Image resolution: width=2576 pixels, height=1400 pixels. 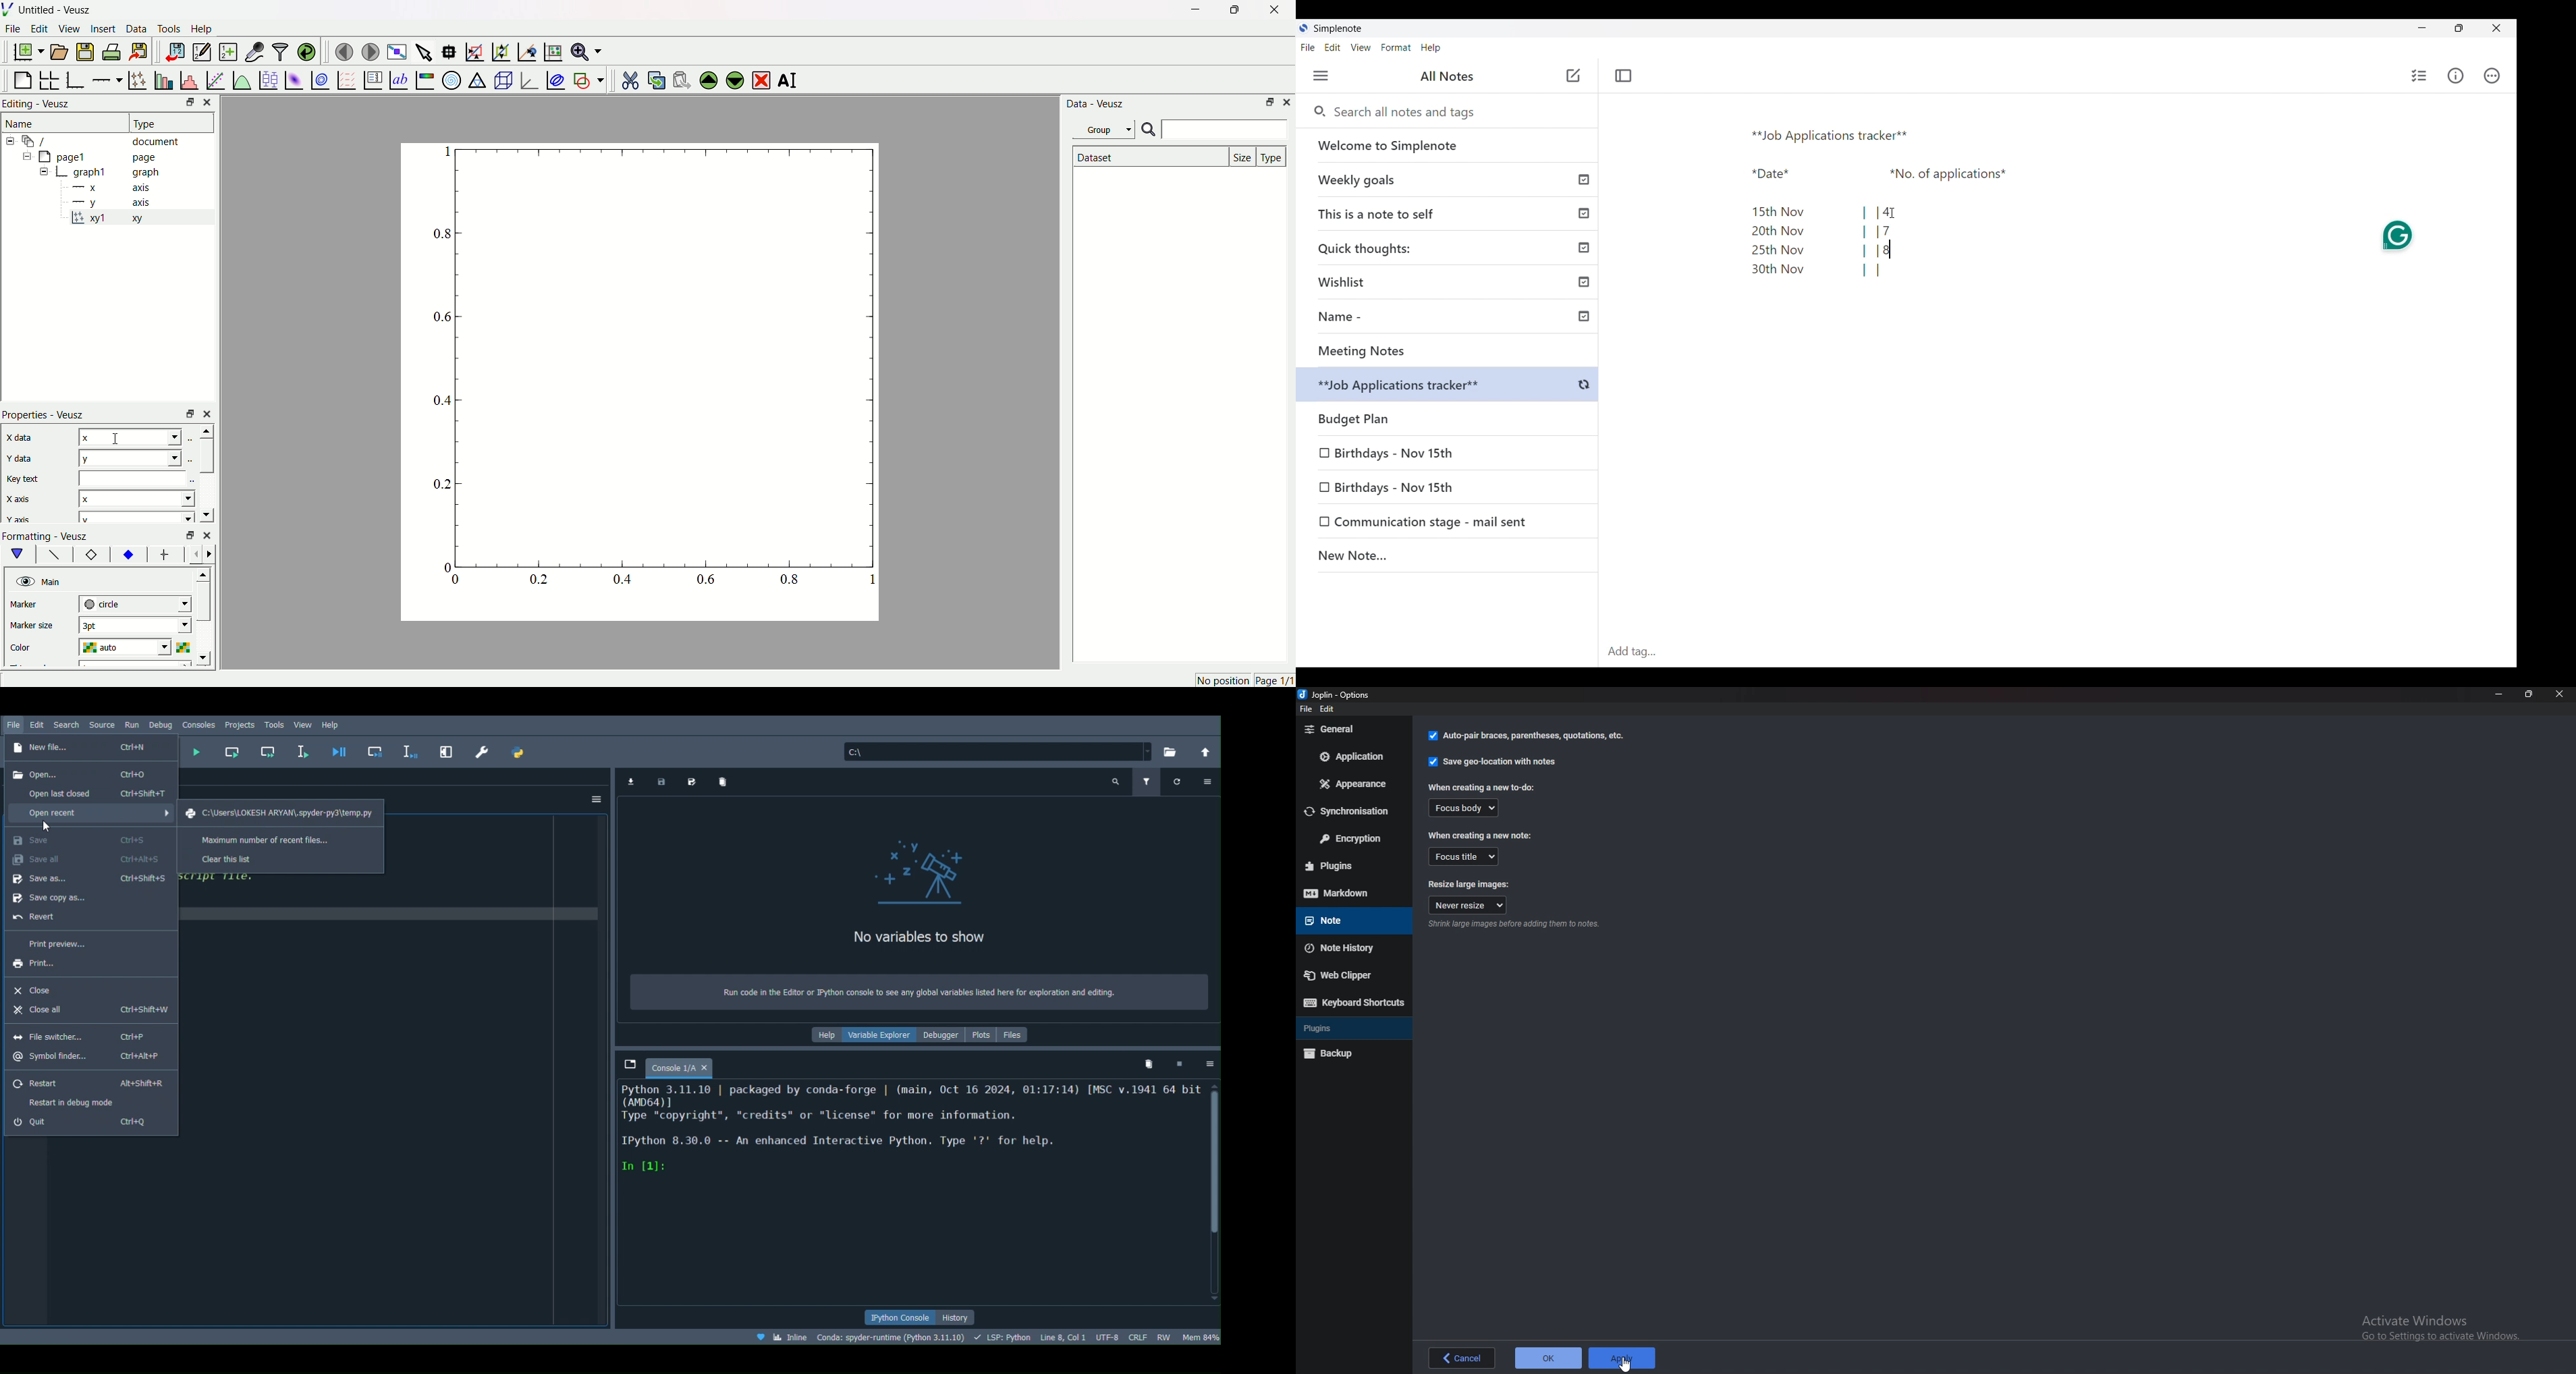 I want to click on Actions, so click(x=2492, y=76).